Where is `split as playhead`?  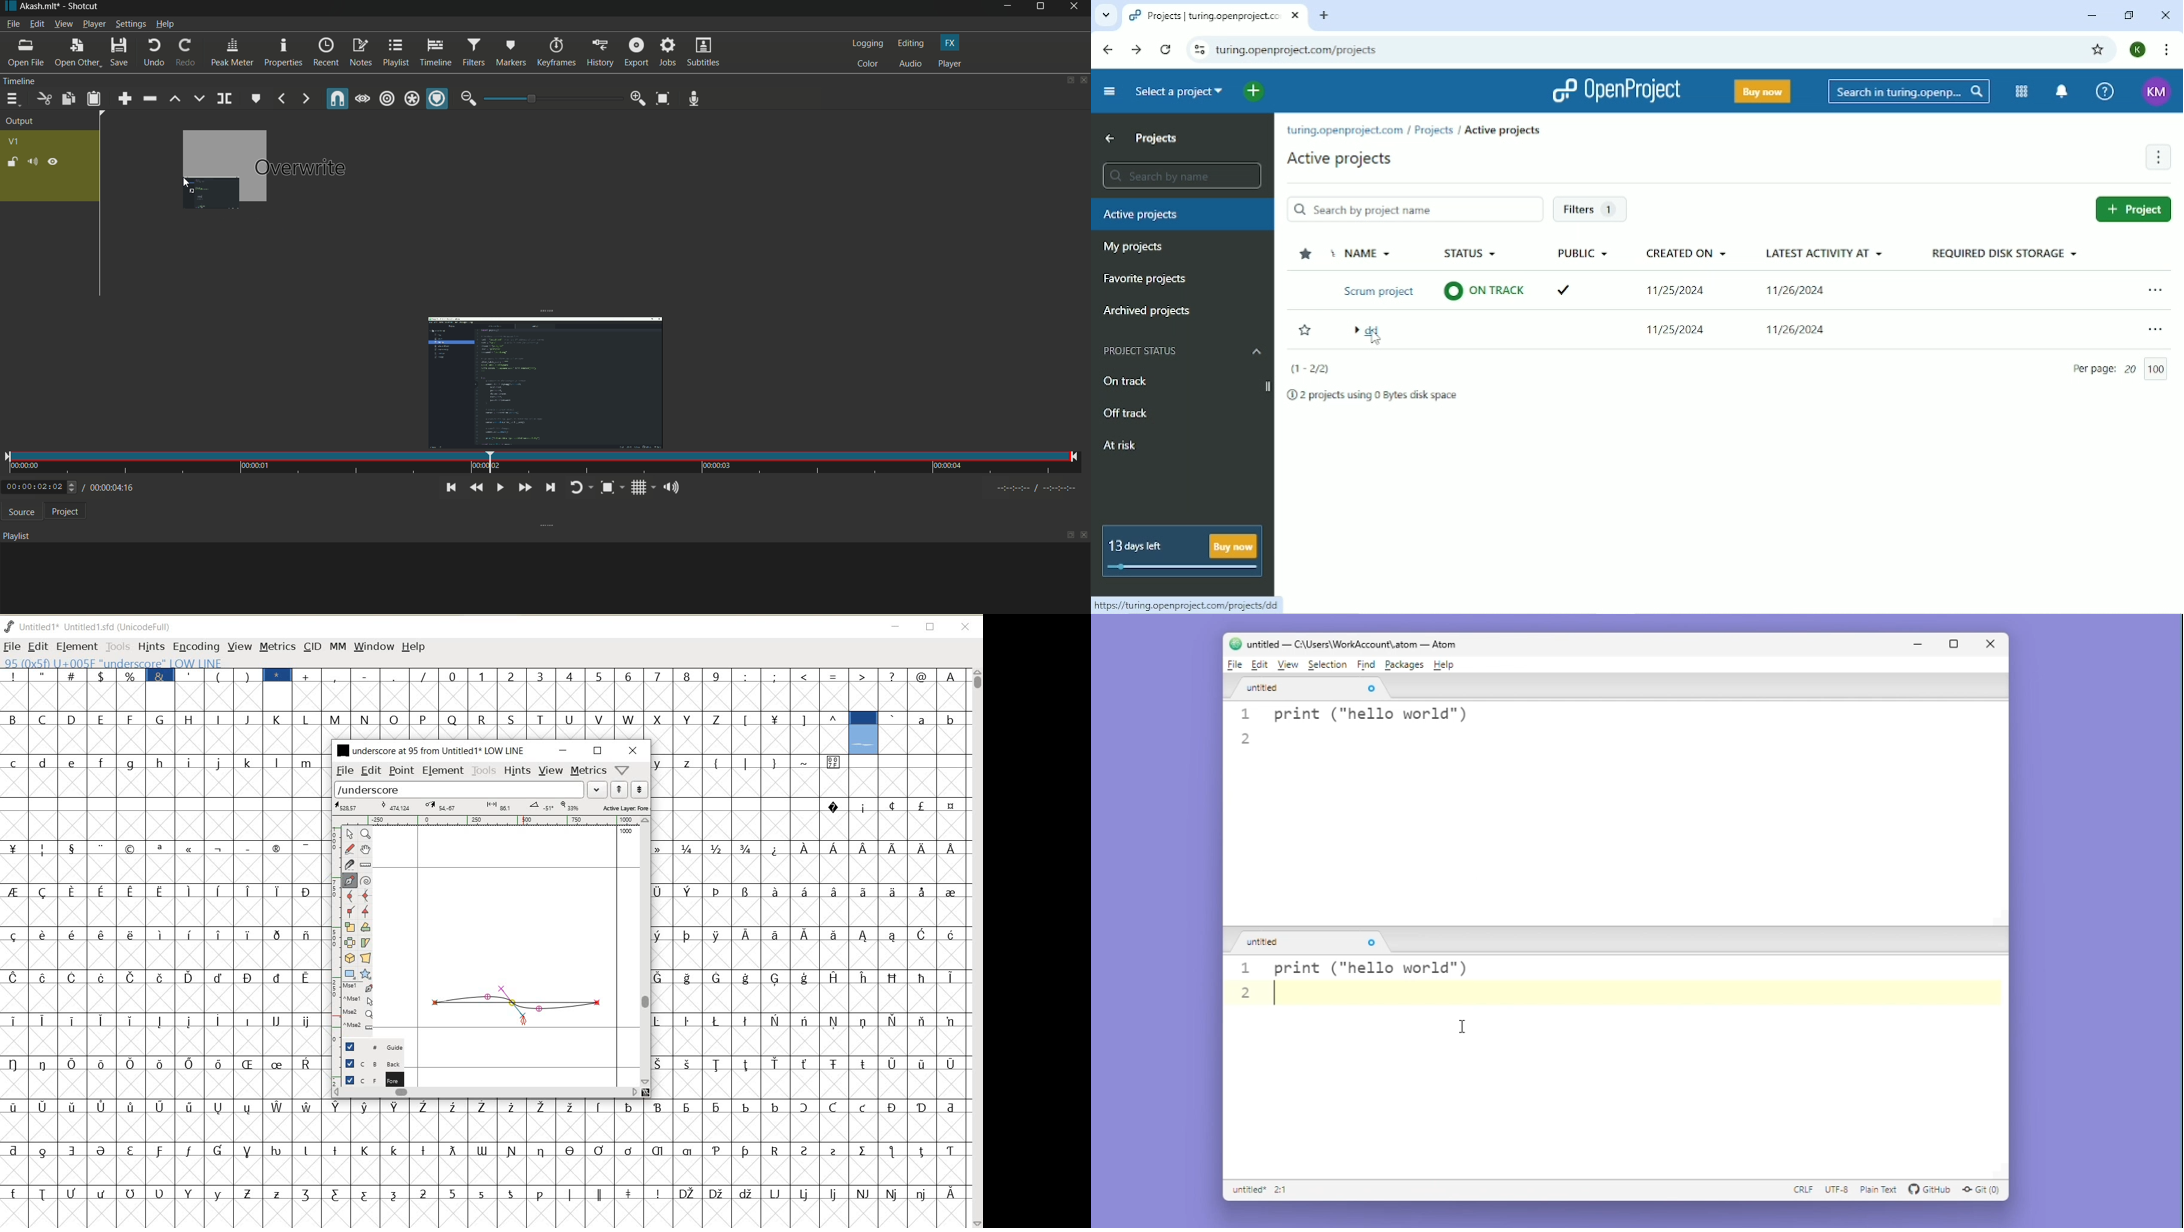 split as playhead is located at coordinates (223, 99).